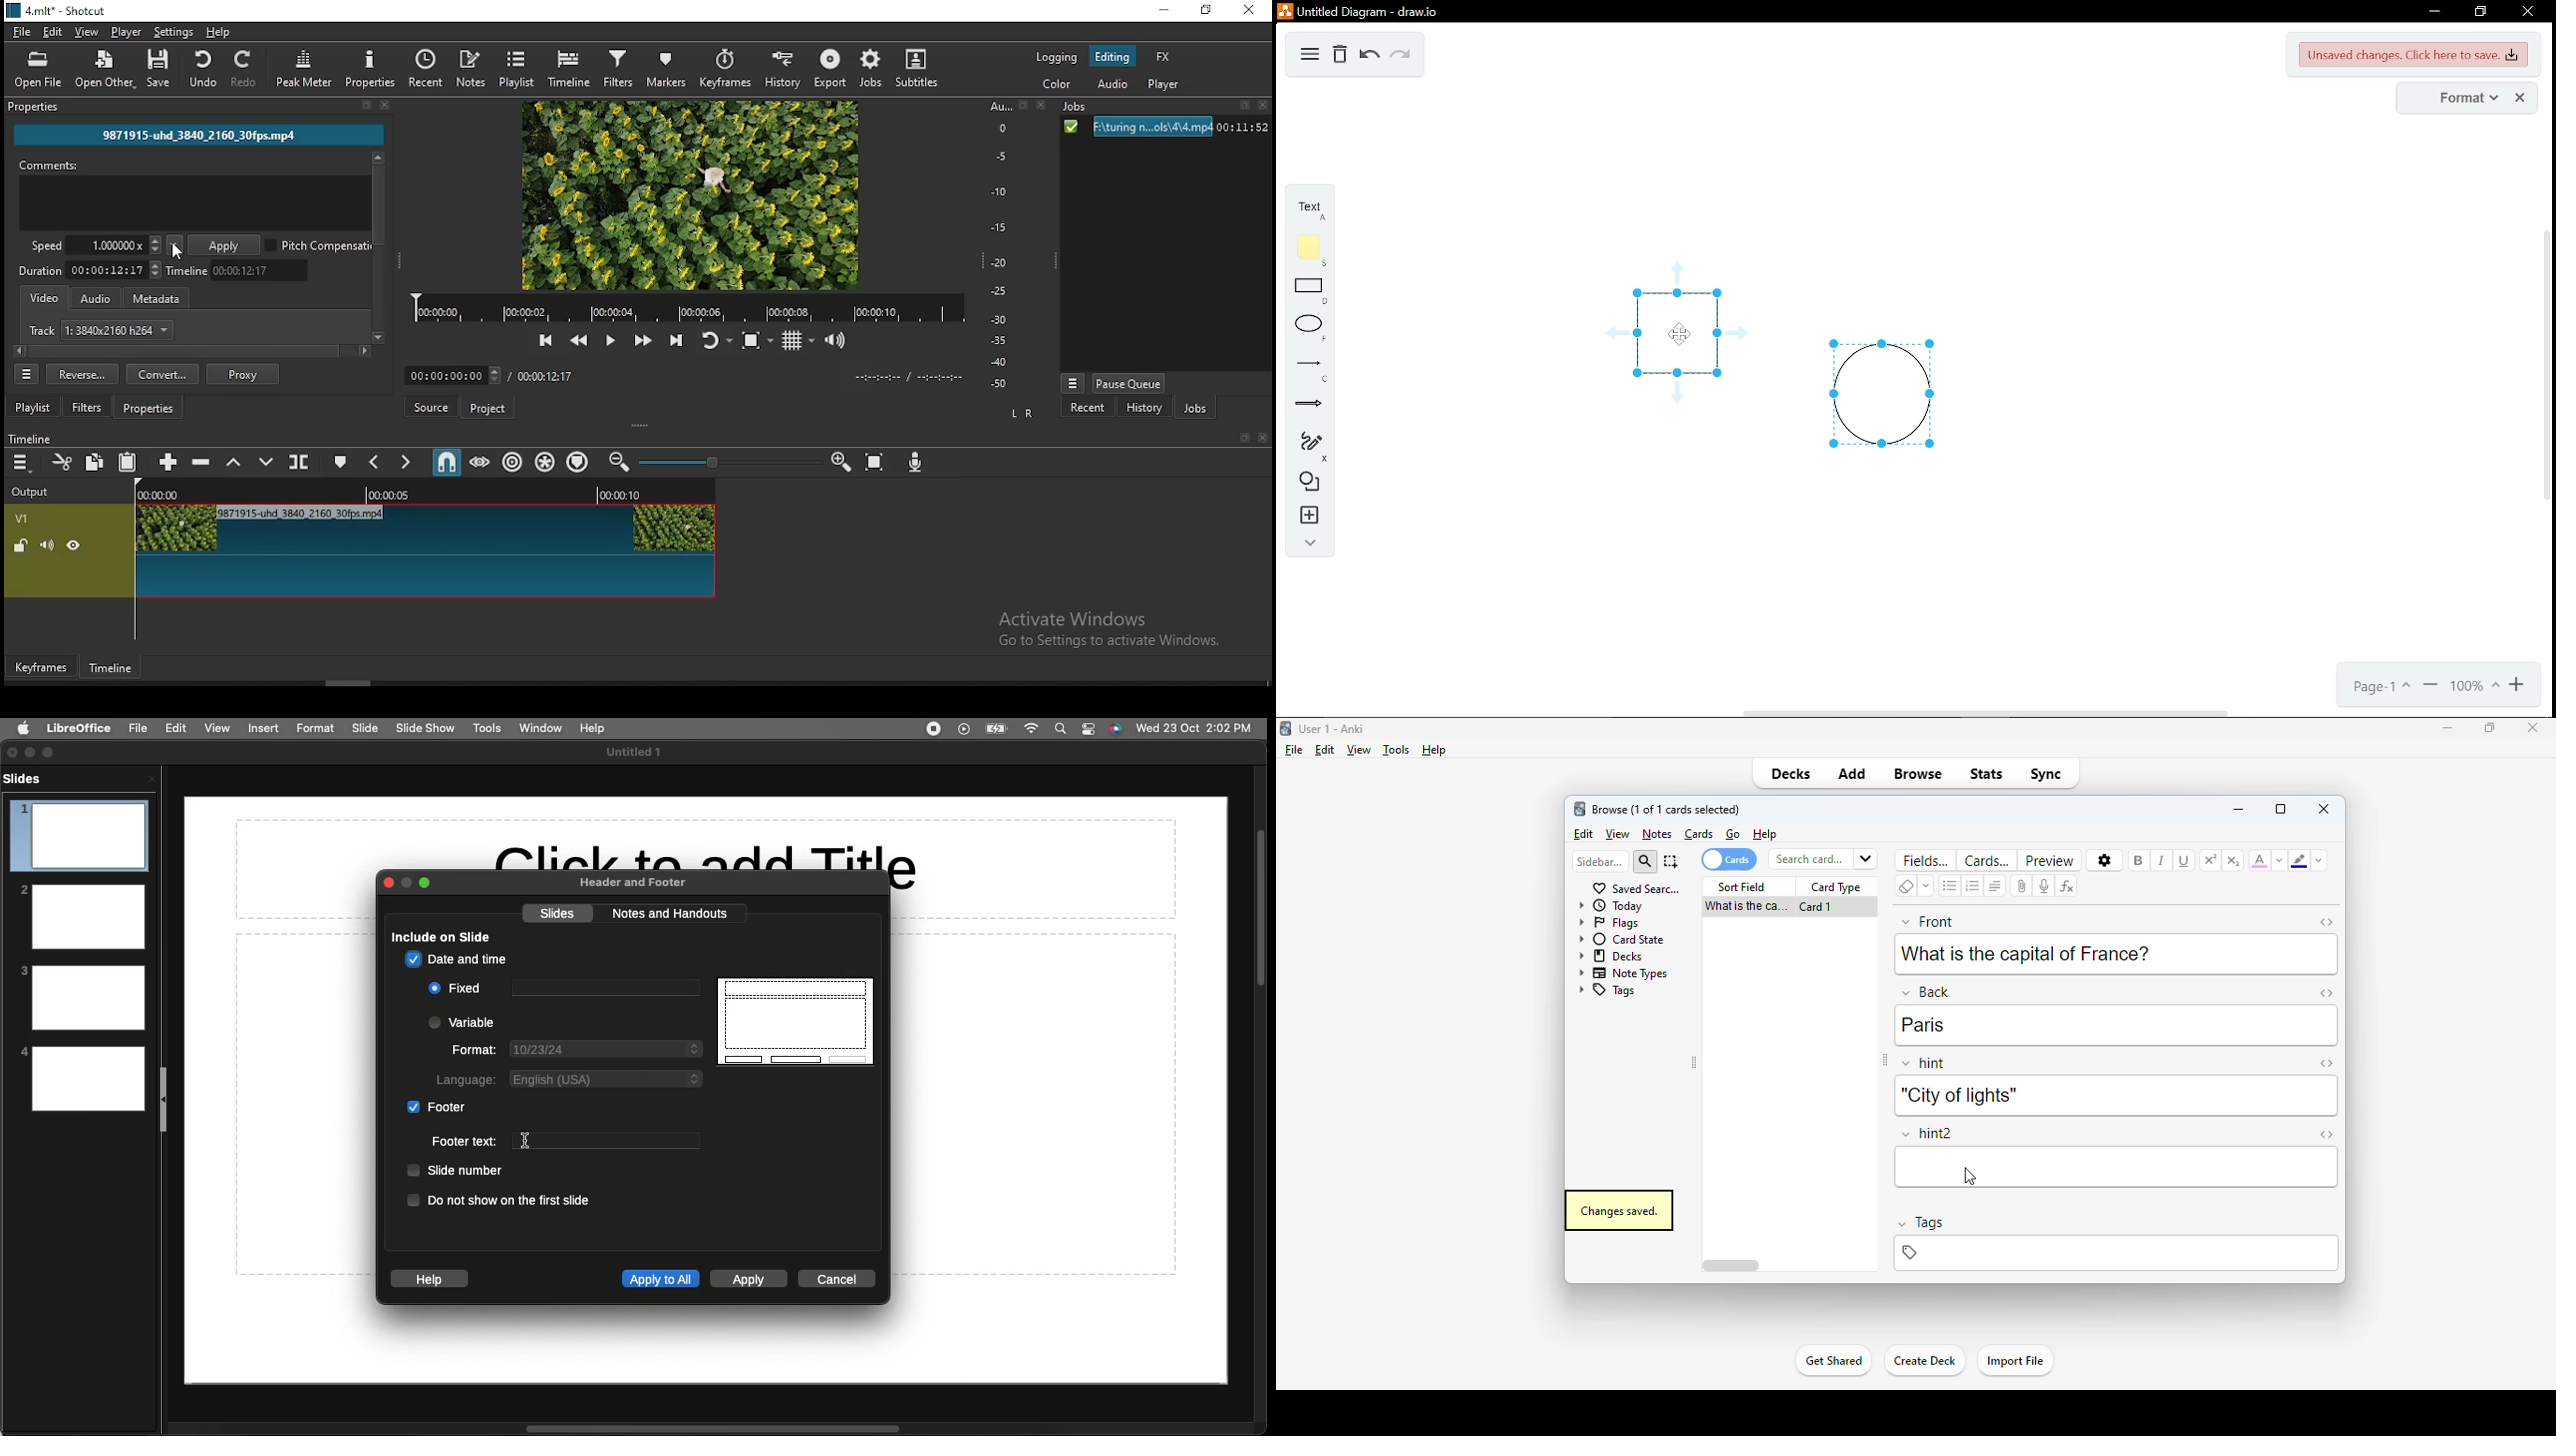  What do you see at coordinates (1995, 887) in the screenshot?
I see `alignment` at bounding box center [1995, 887].